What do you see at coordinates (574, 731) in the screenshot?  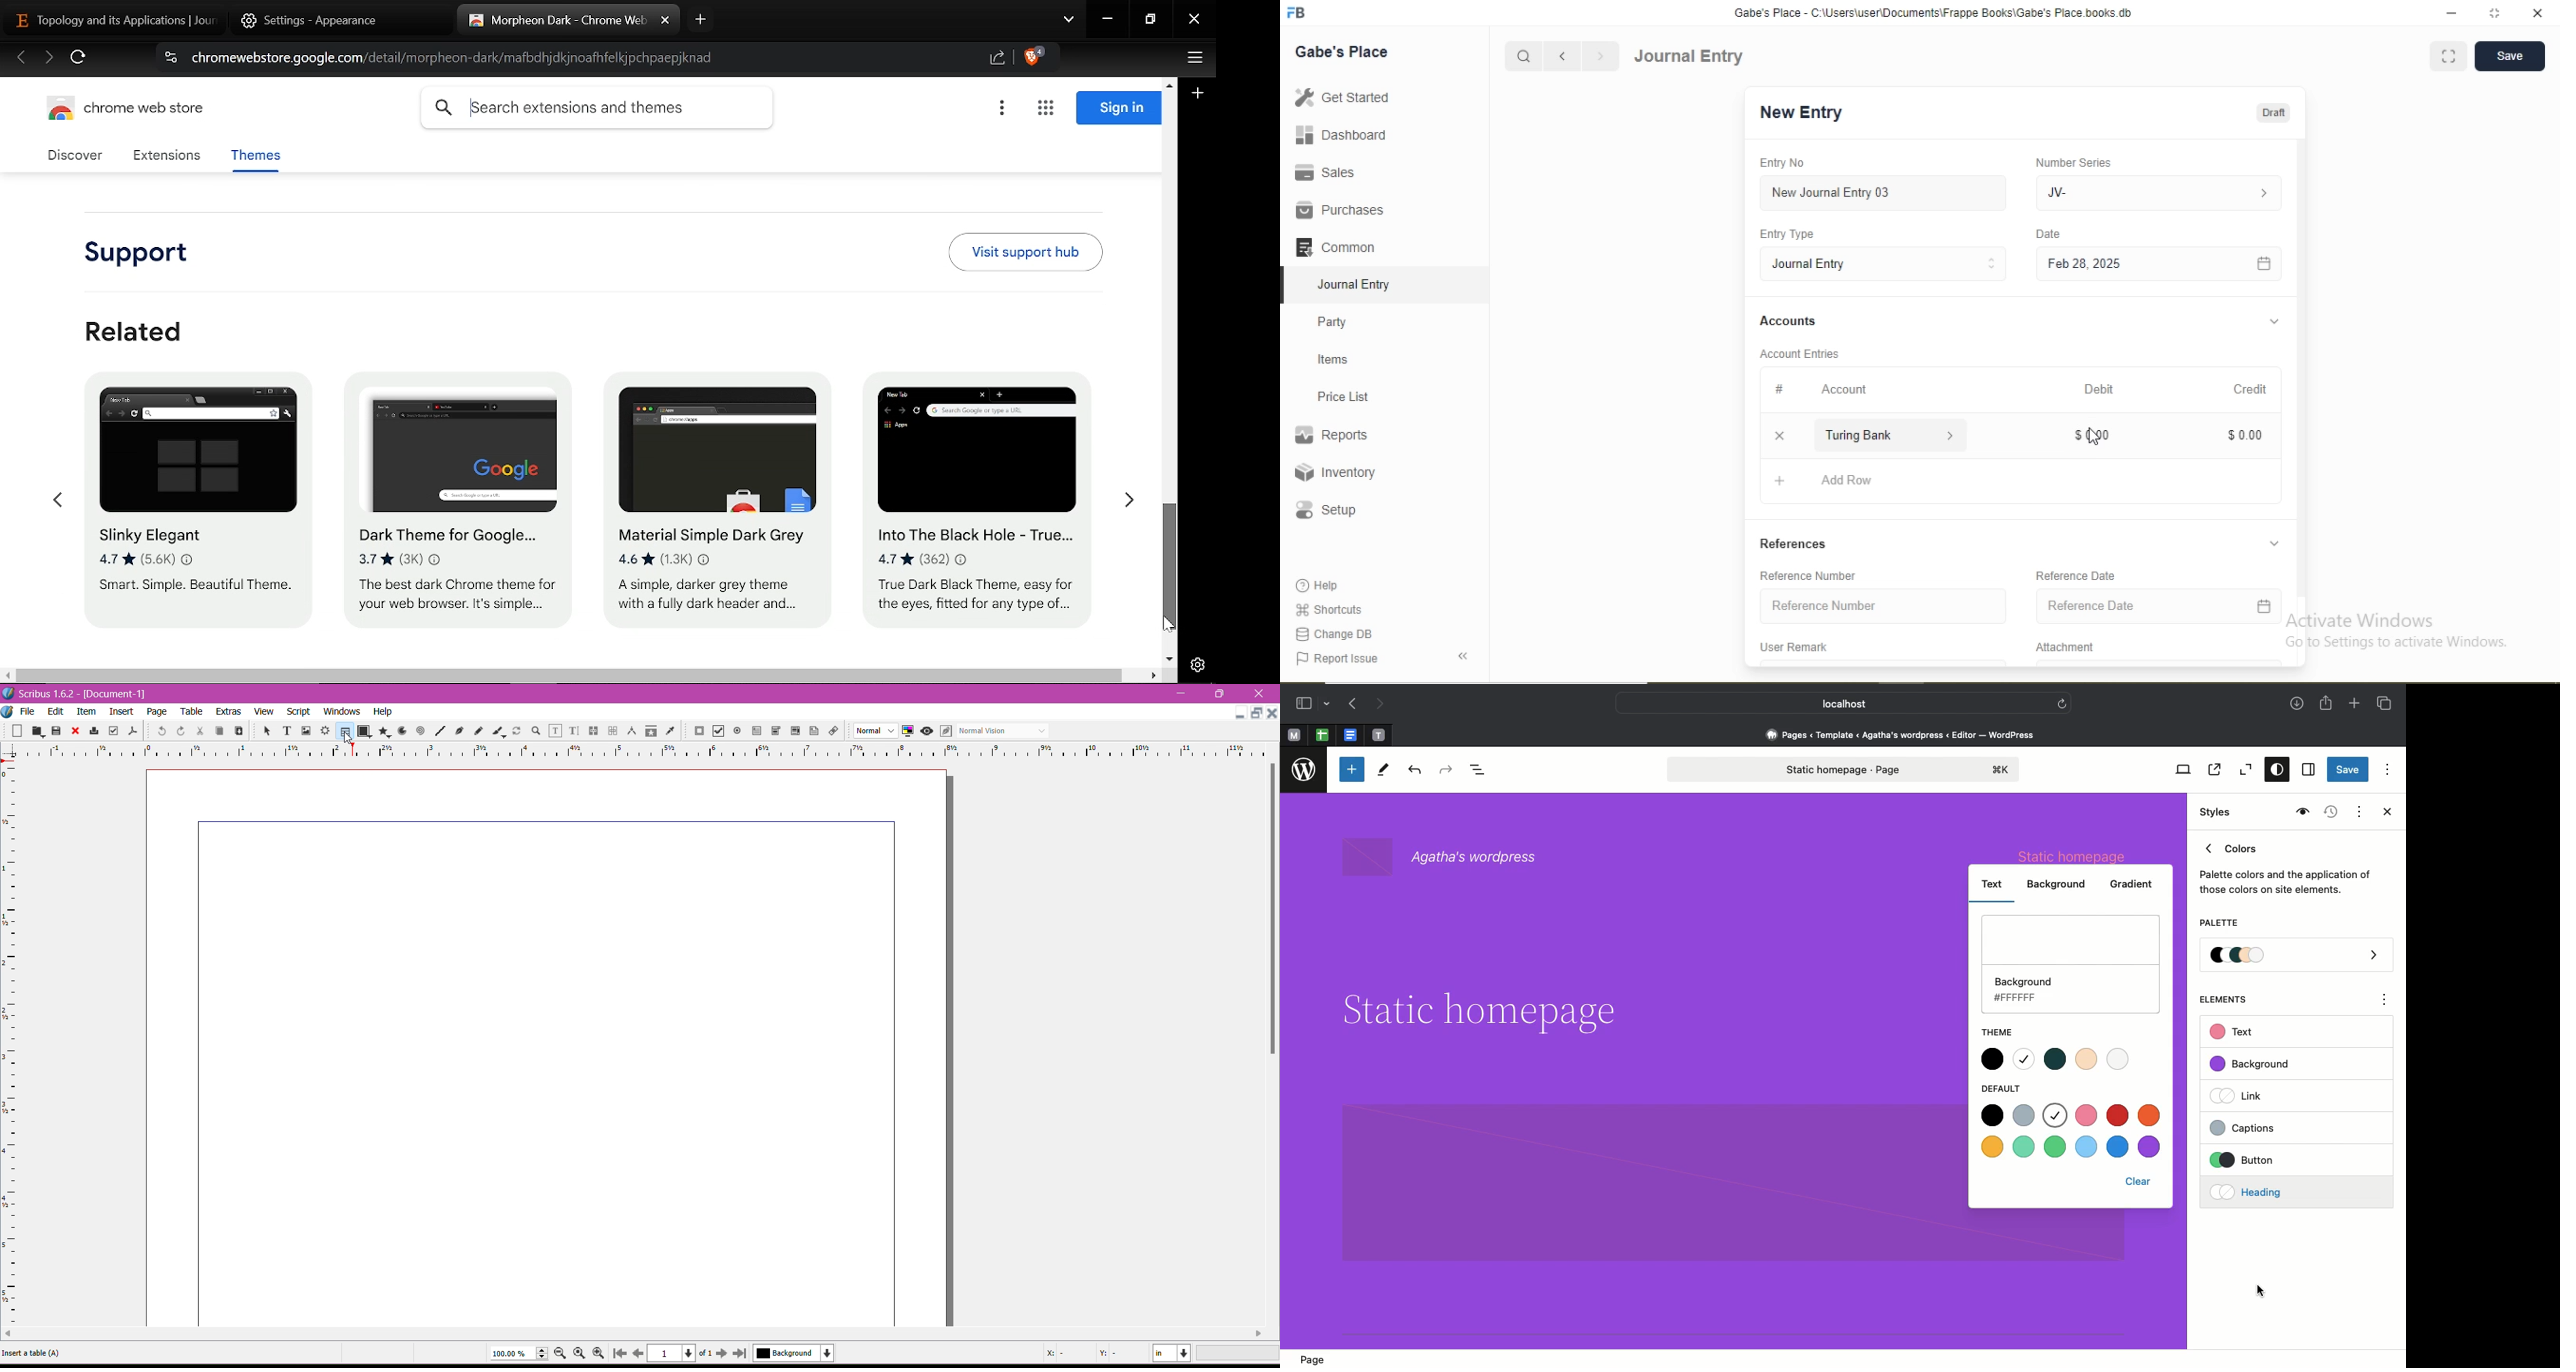 I see `Edit Text with Story` at bounding box center [574, 731].